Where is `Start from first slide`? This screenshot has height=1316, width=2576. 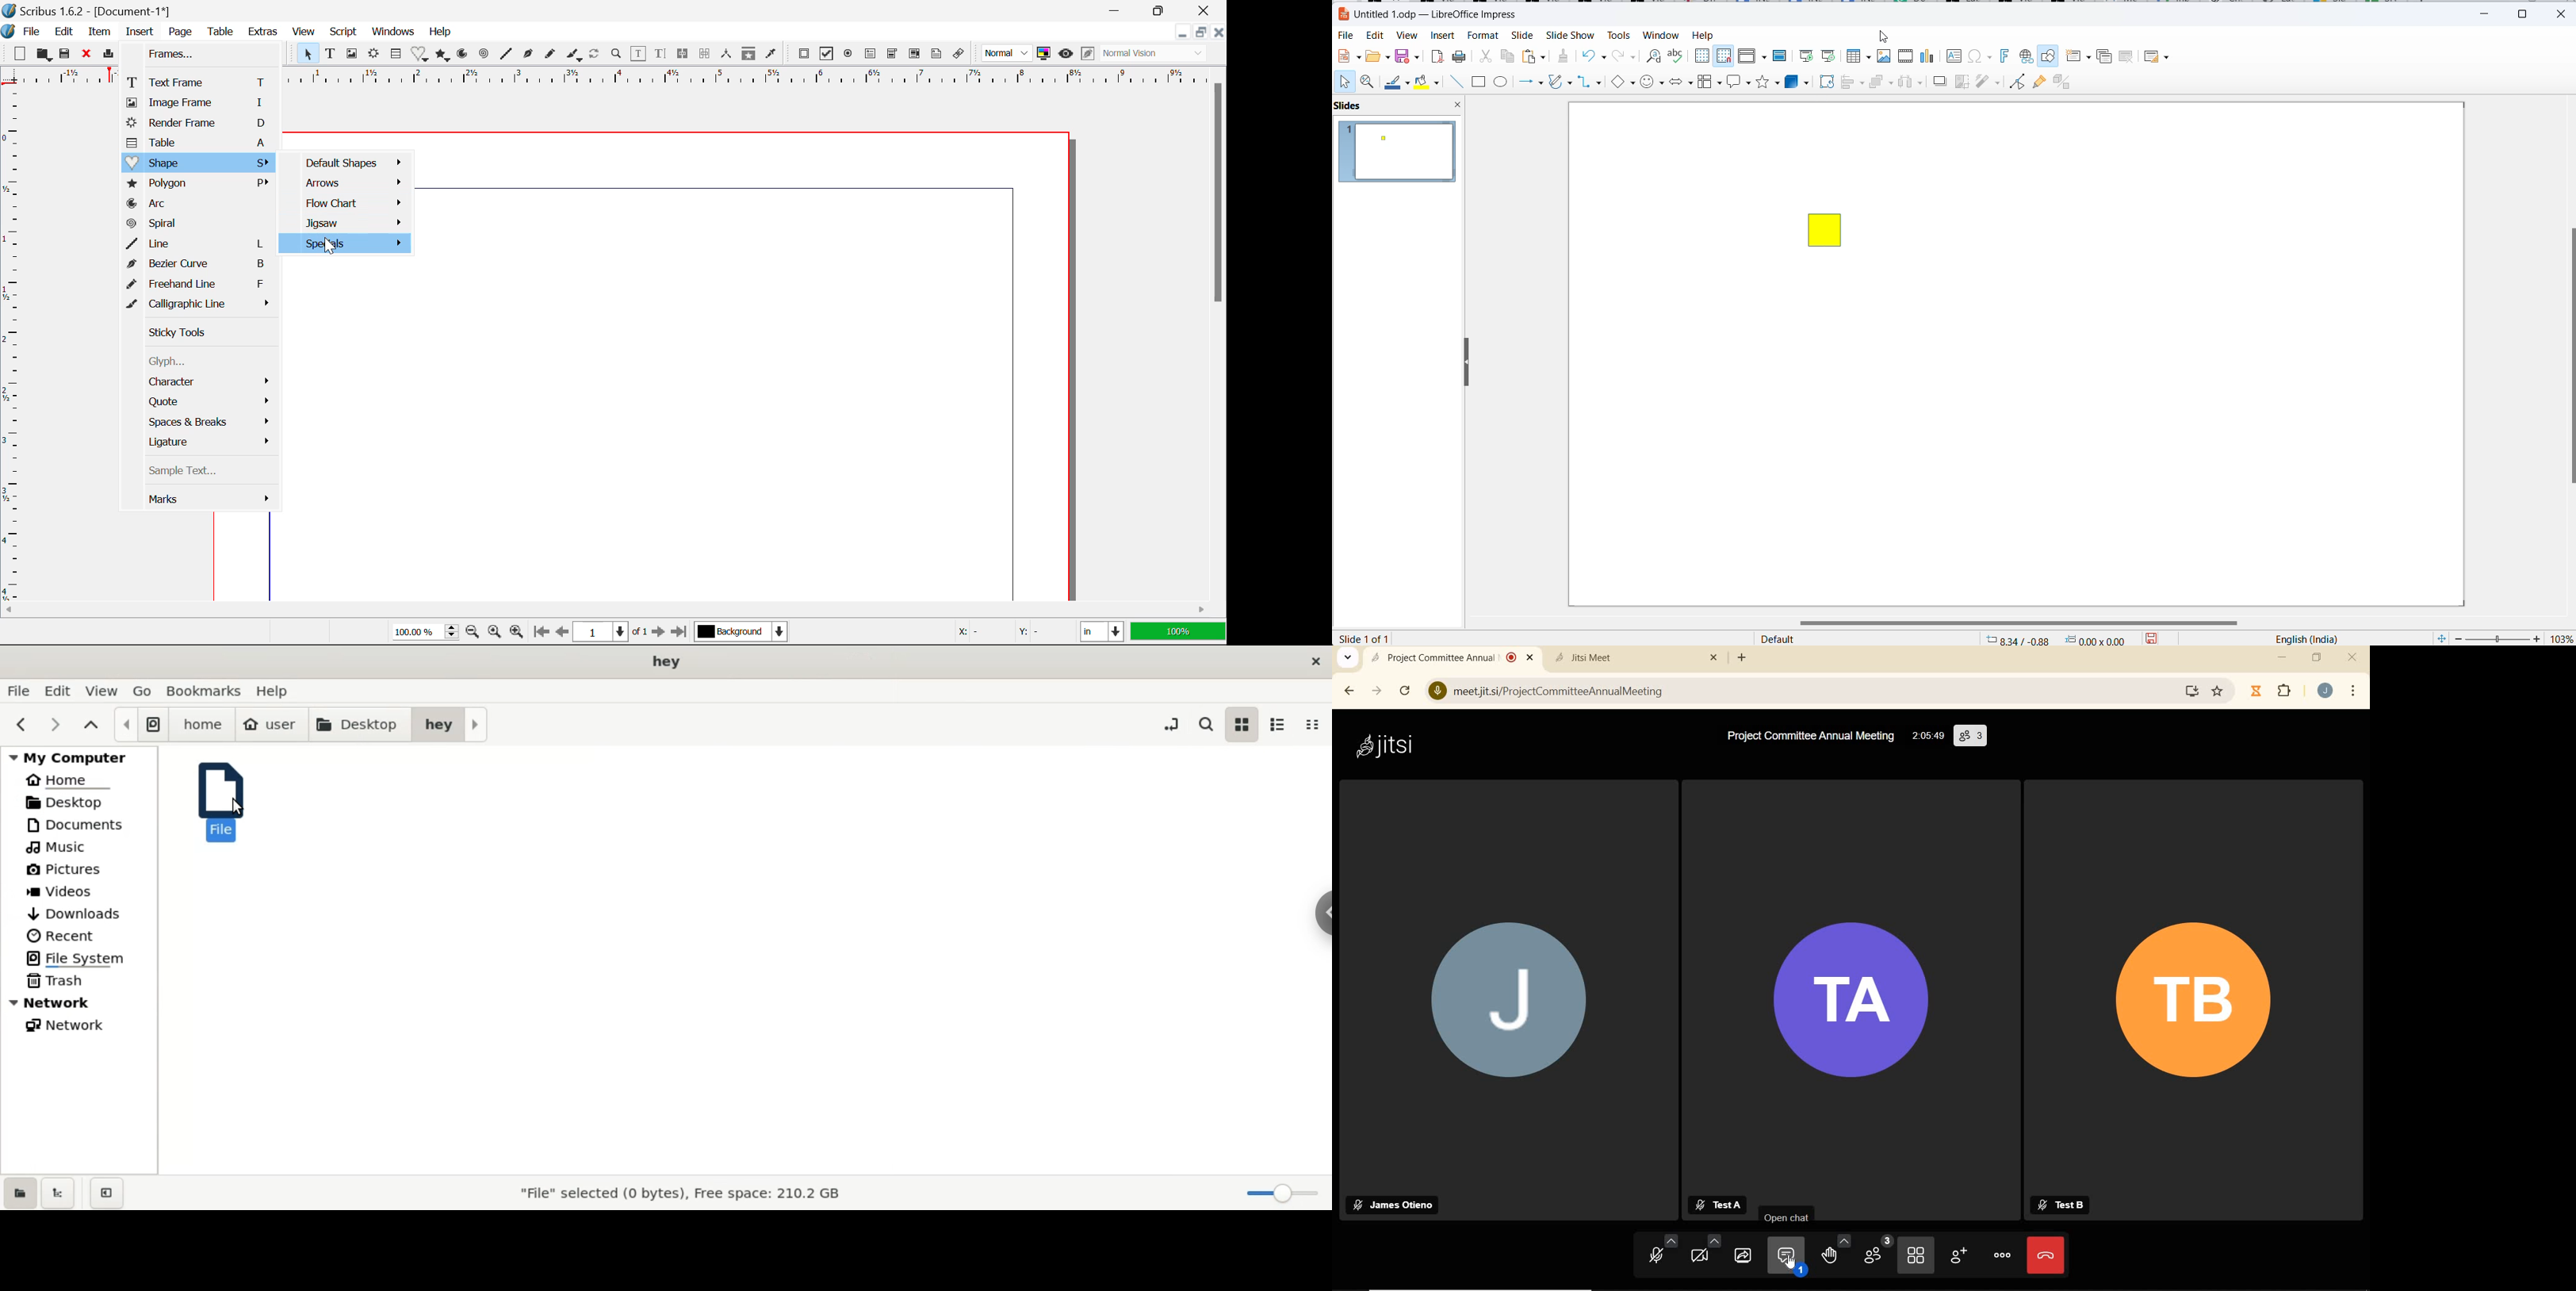
Start from first slide is located at coordinates (1807, 55).